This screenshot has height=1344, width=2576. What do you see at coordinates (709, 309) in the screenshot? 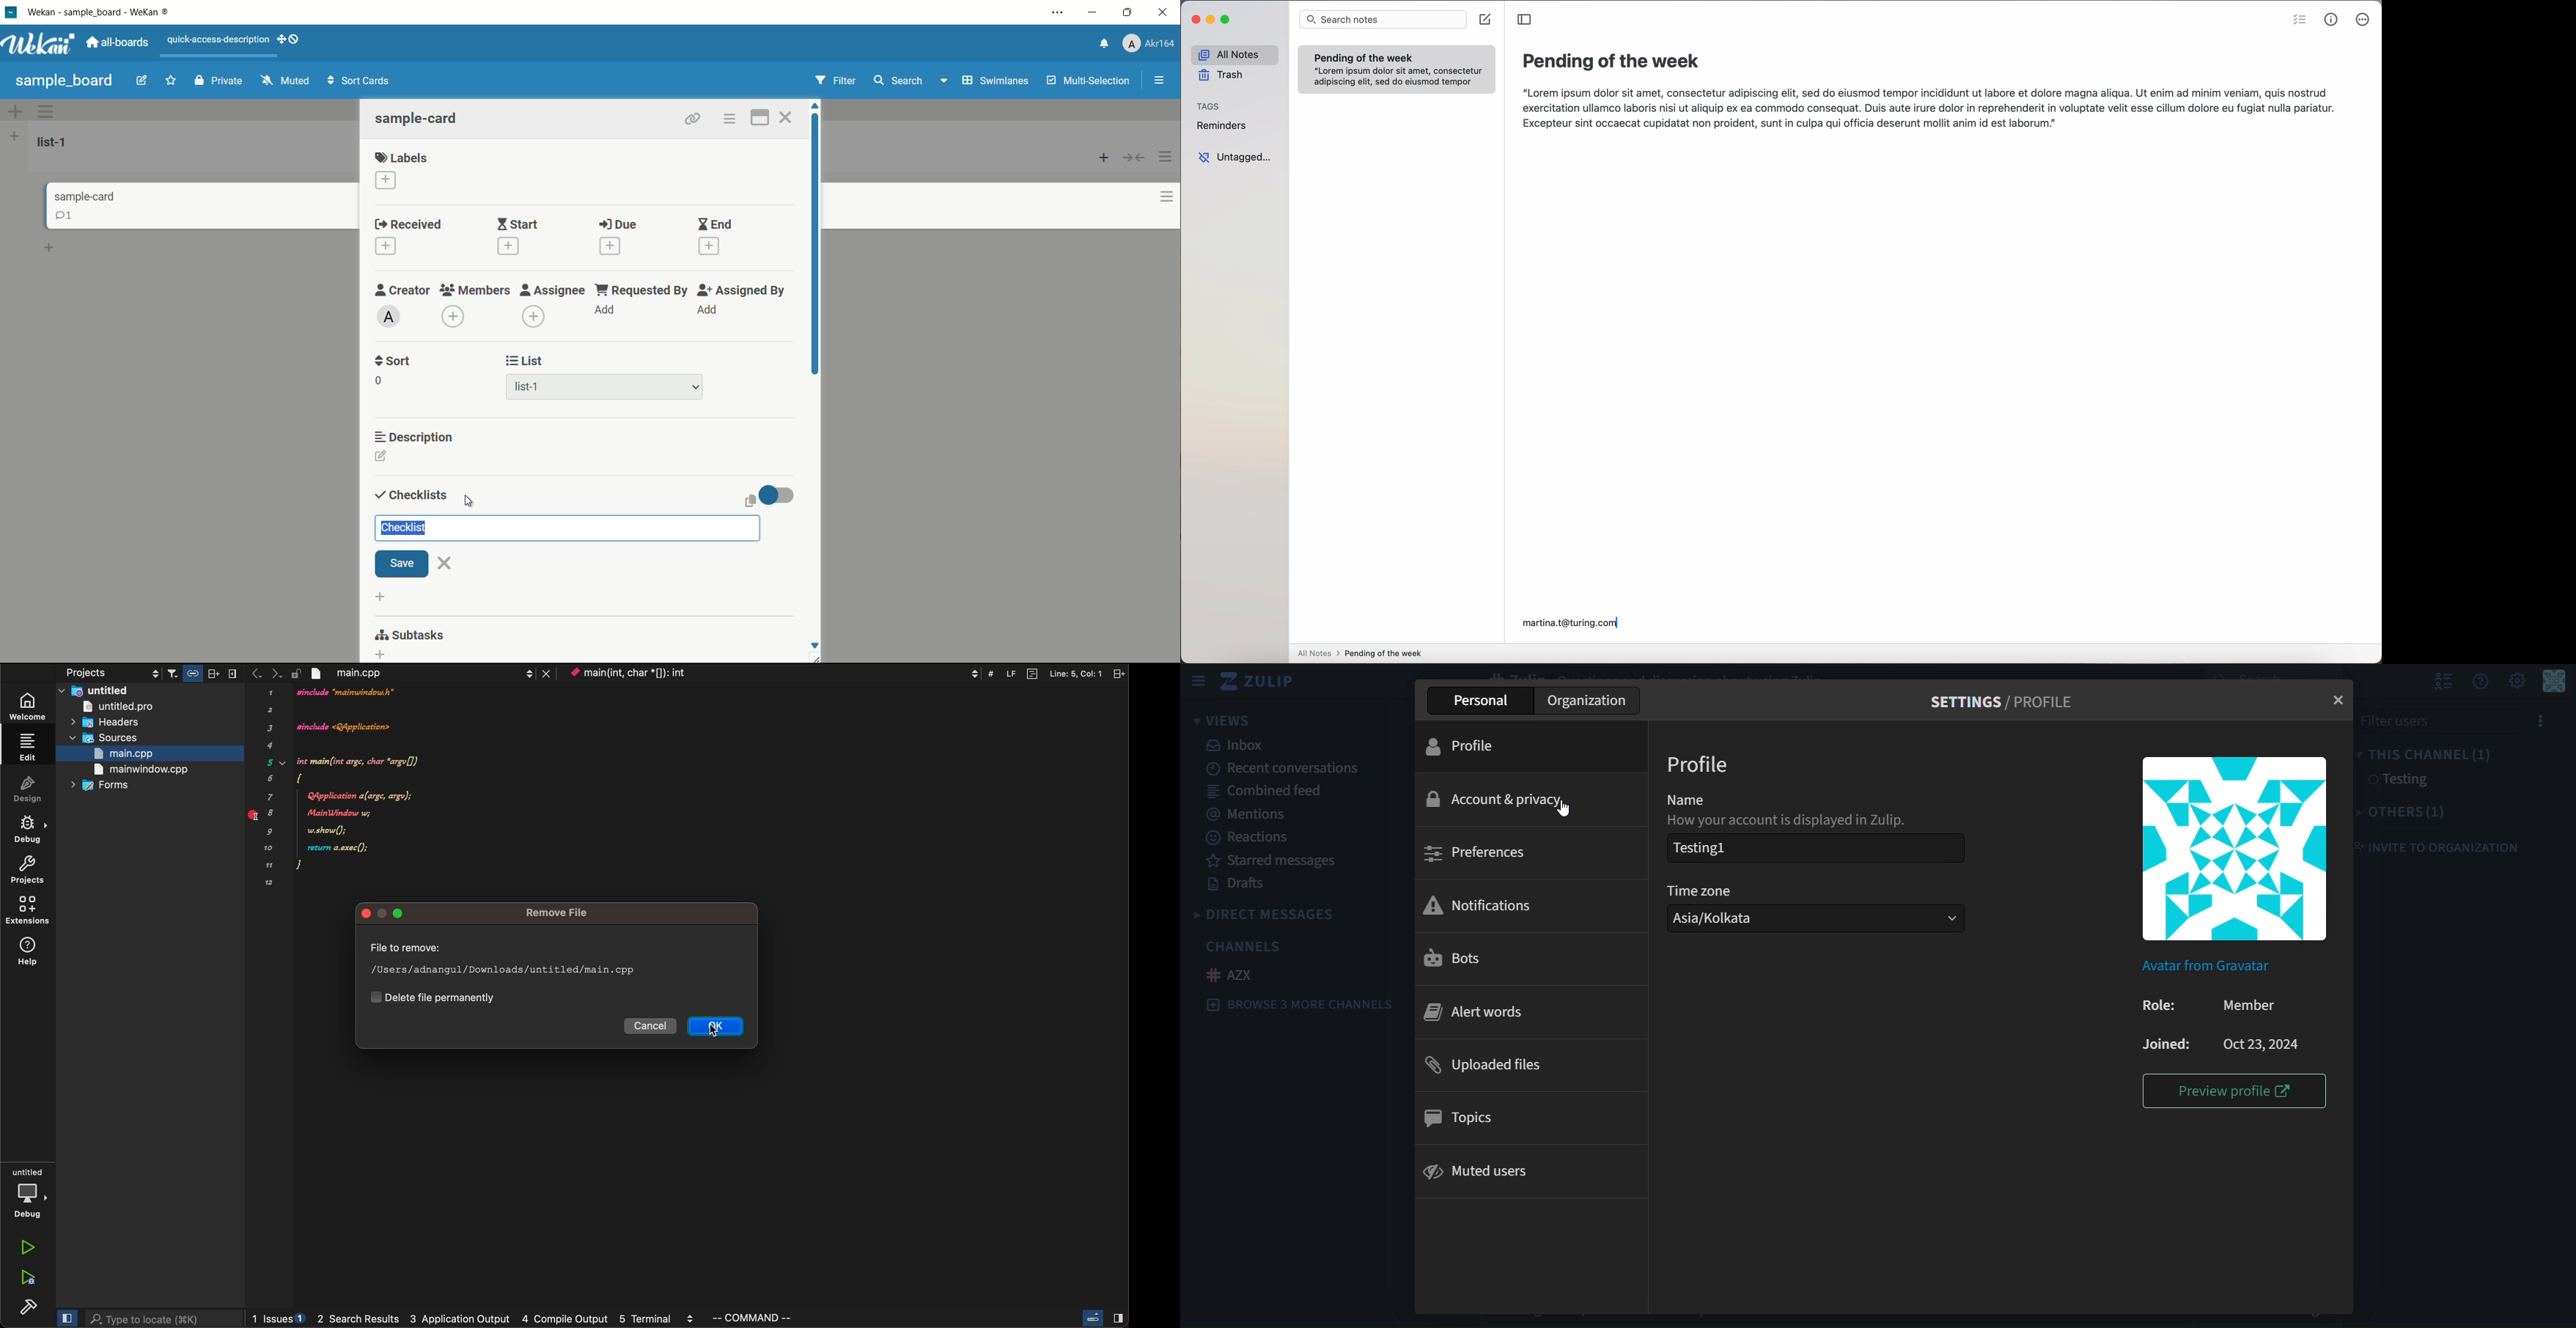
I see `add` at bounding box center [709, 309].